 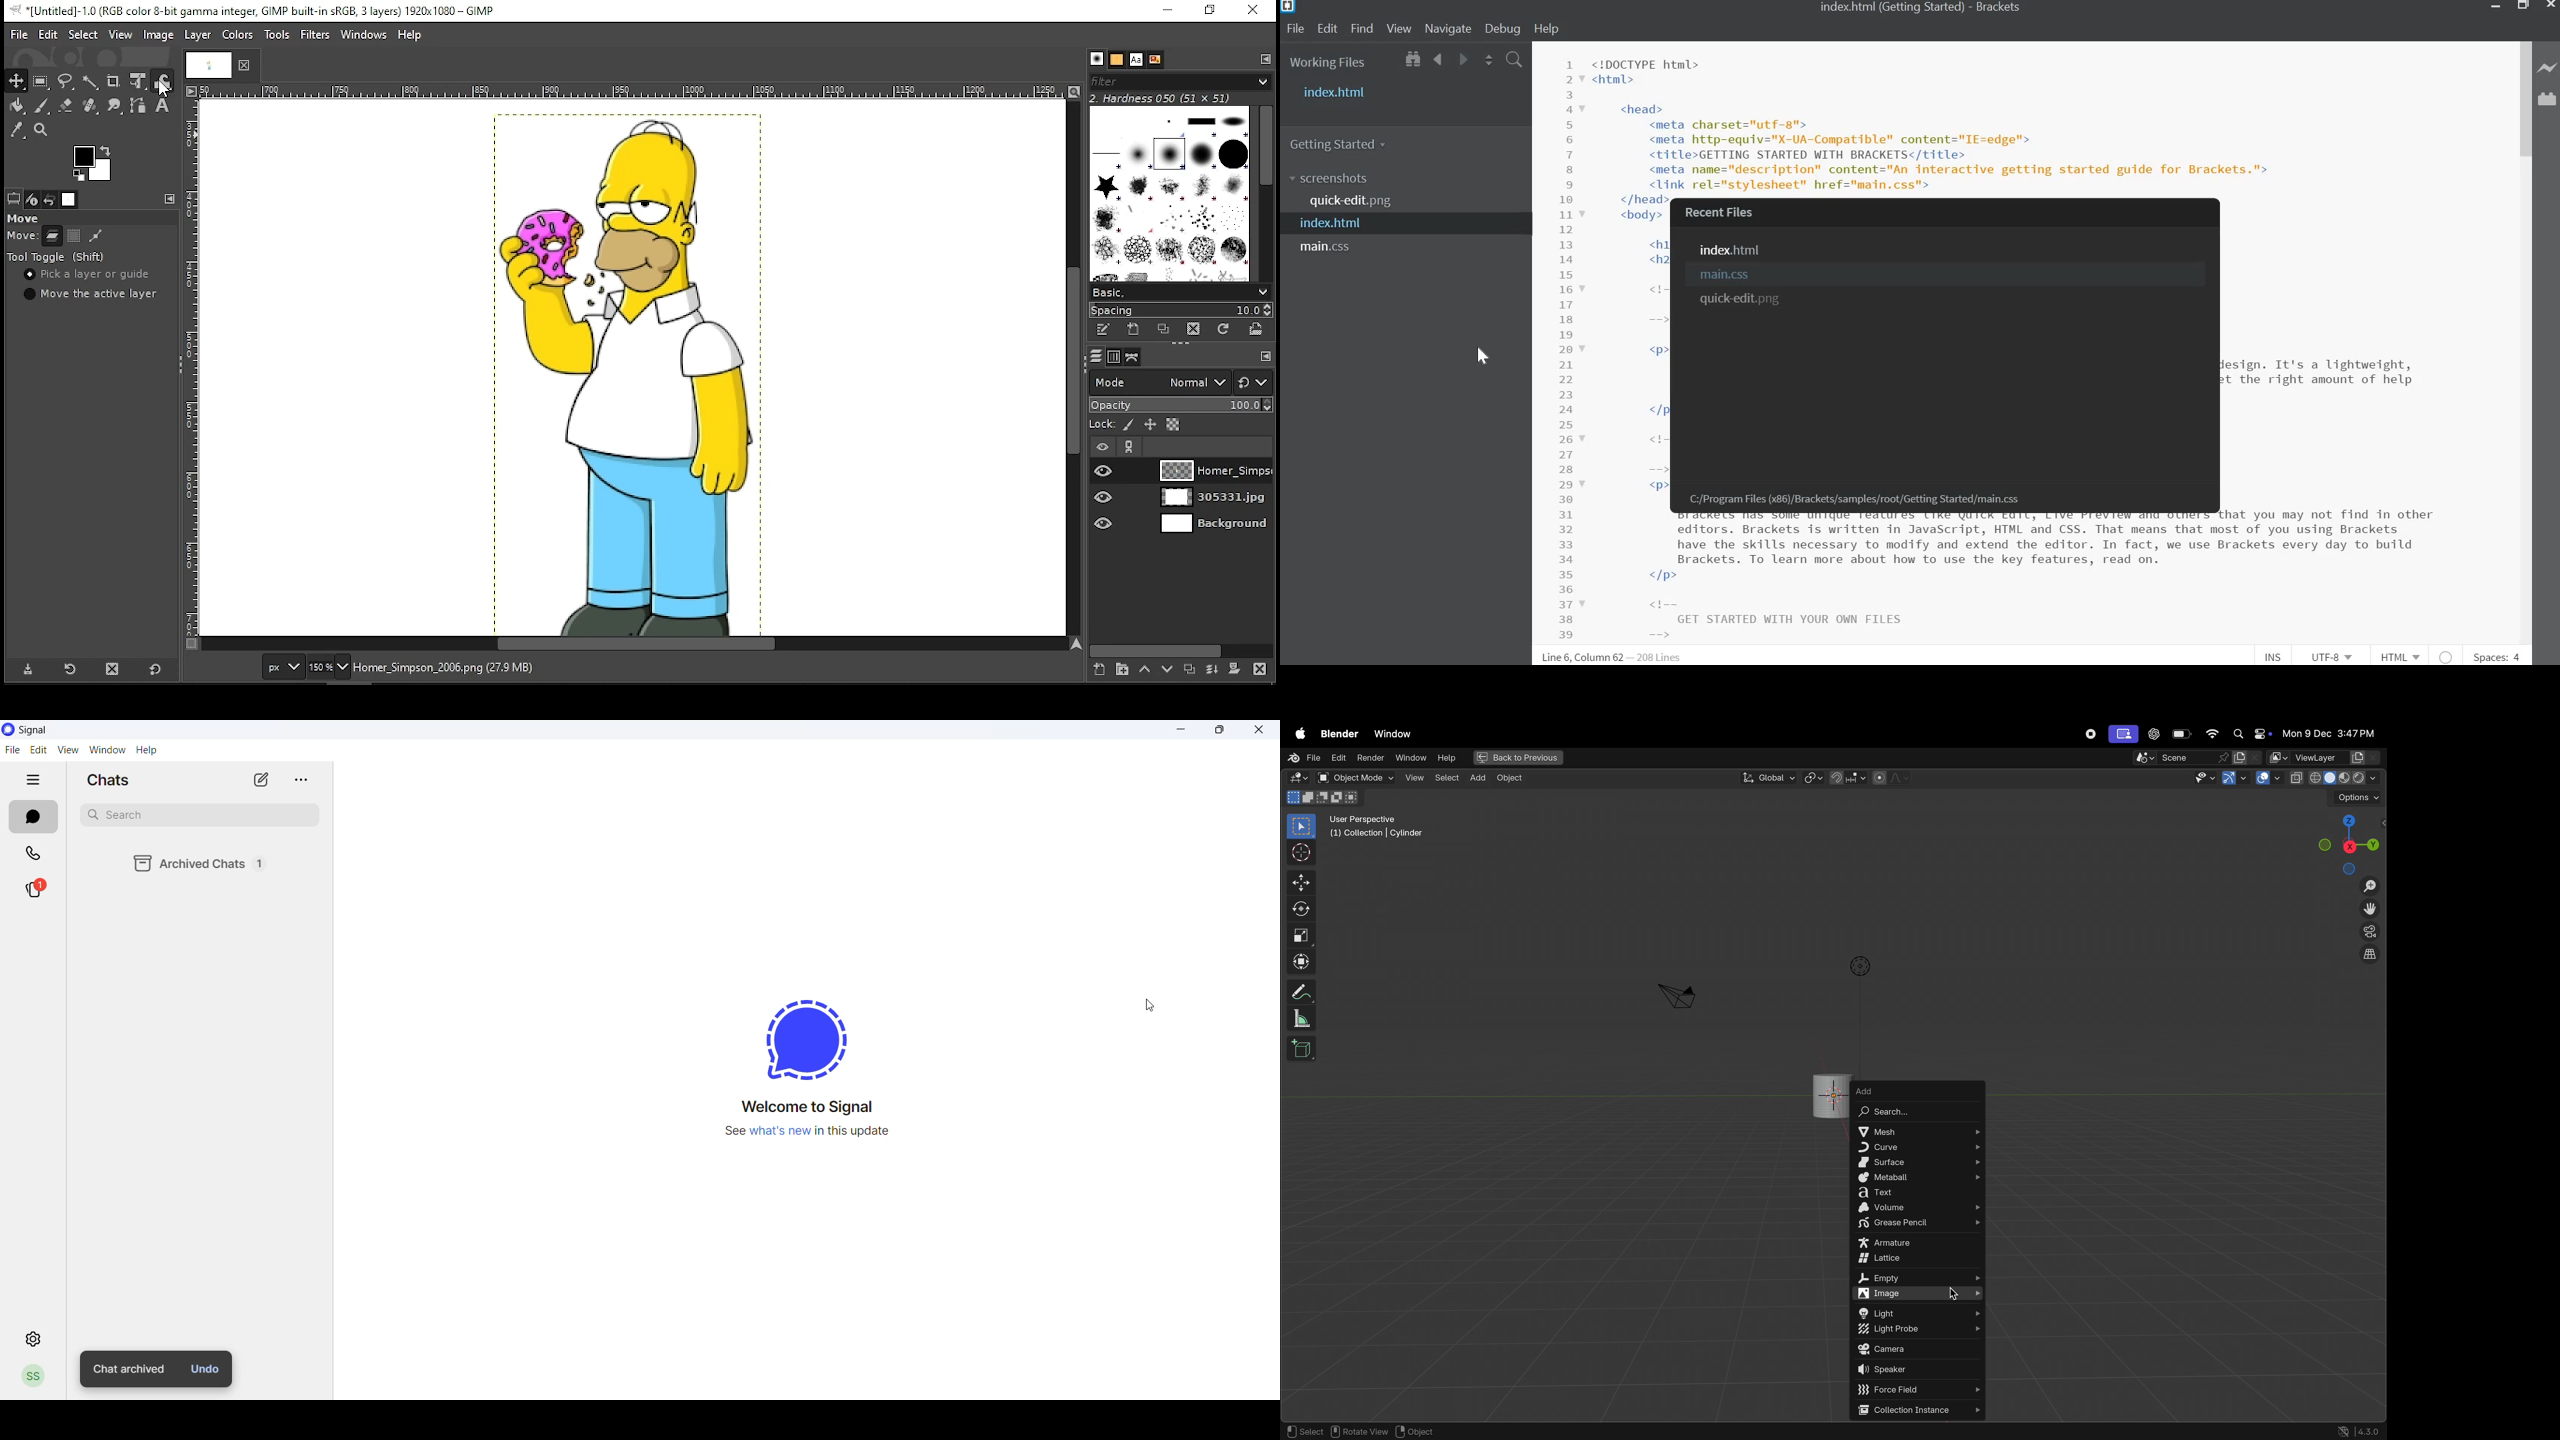 I want to click on text tool, so click(x=162, y=105).